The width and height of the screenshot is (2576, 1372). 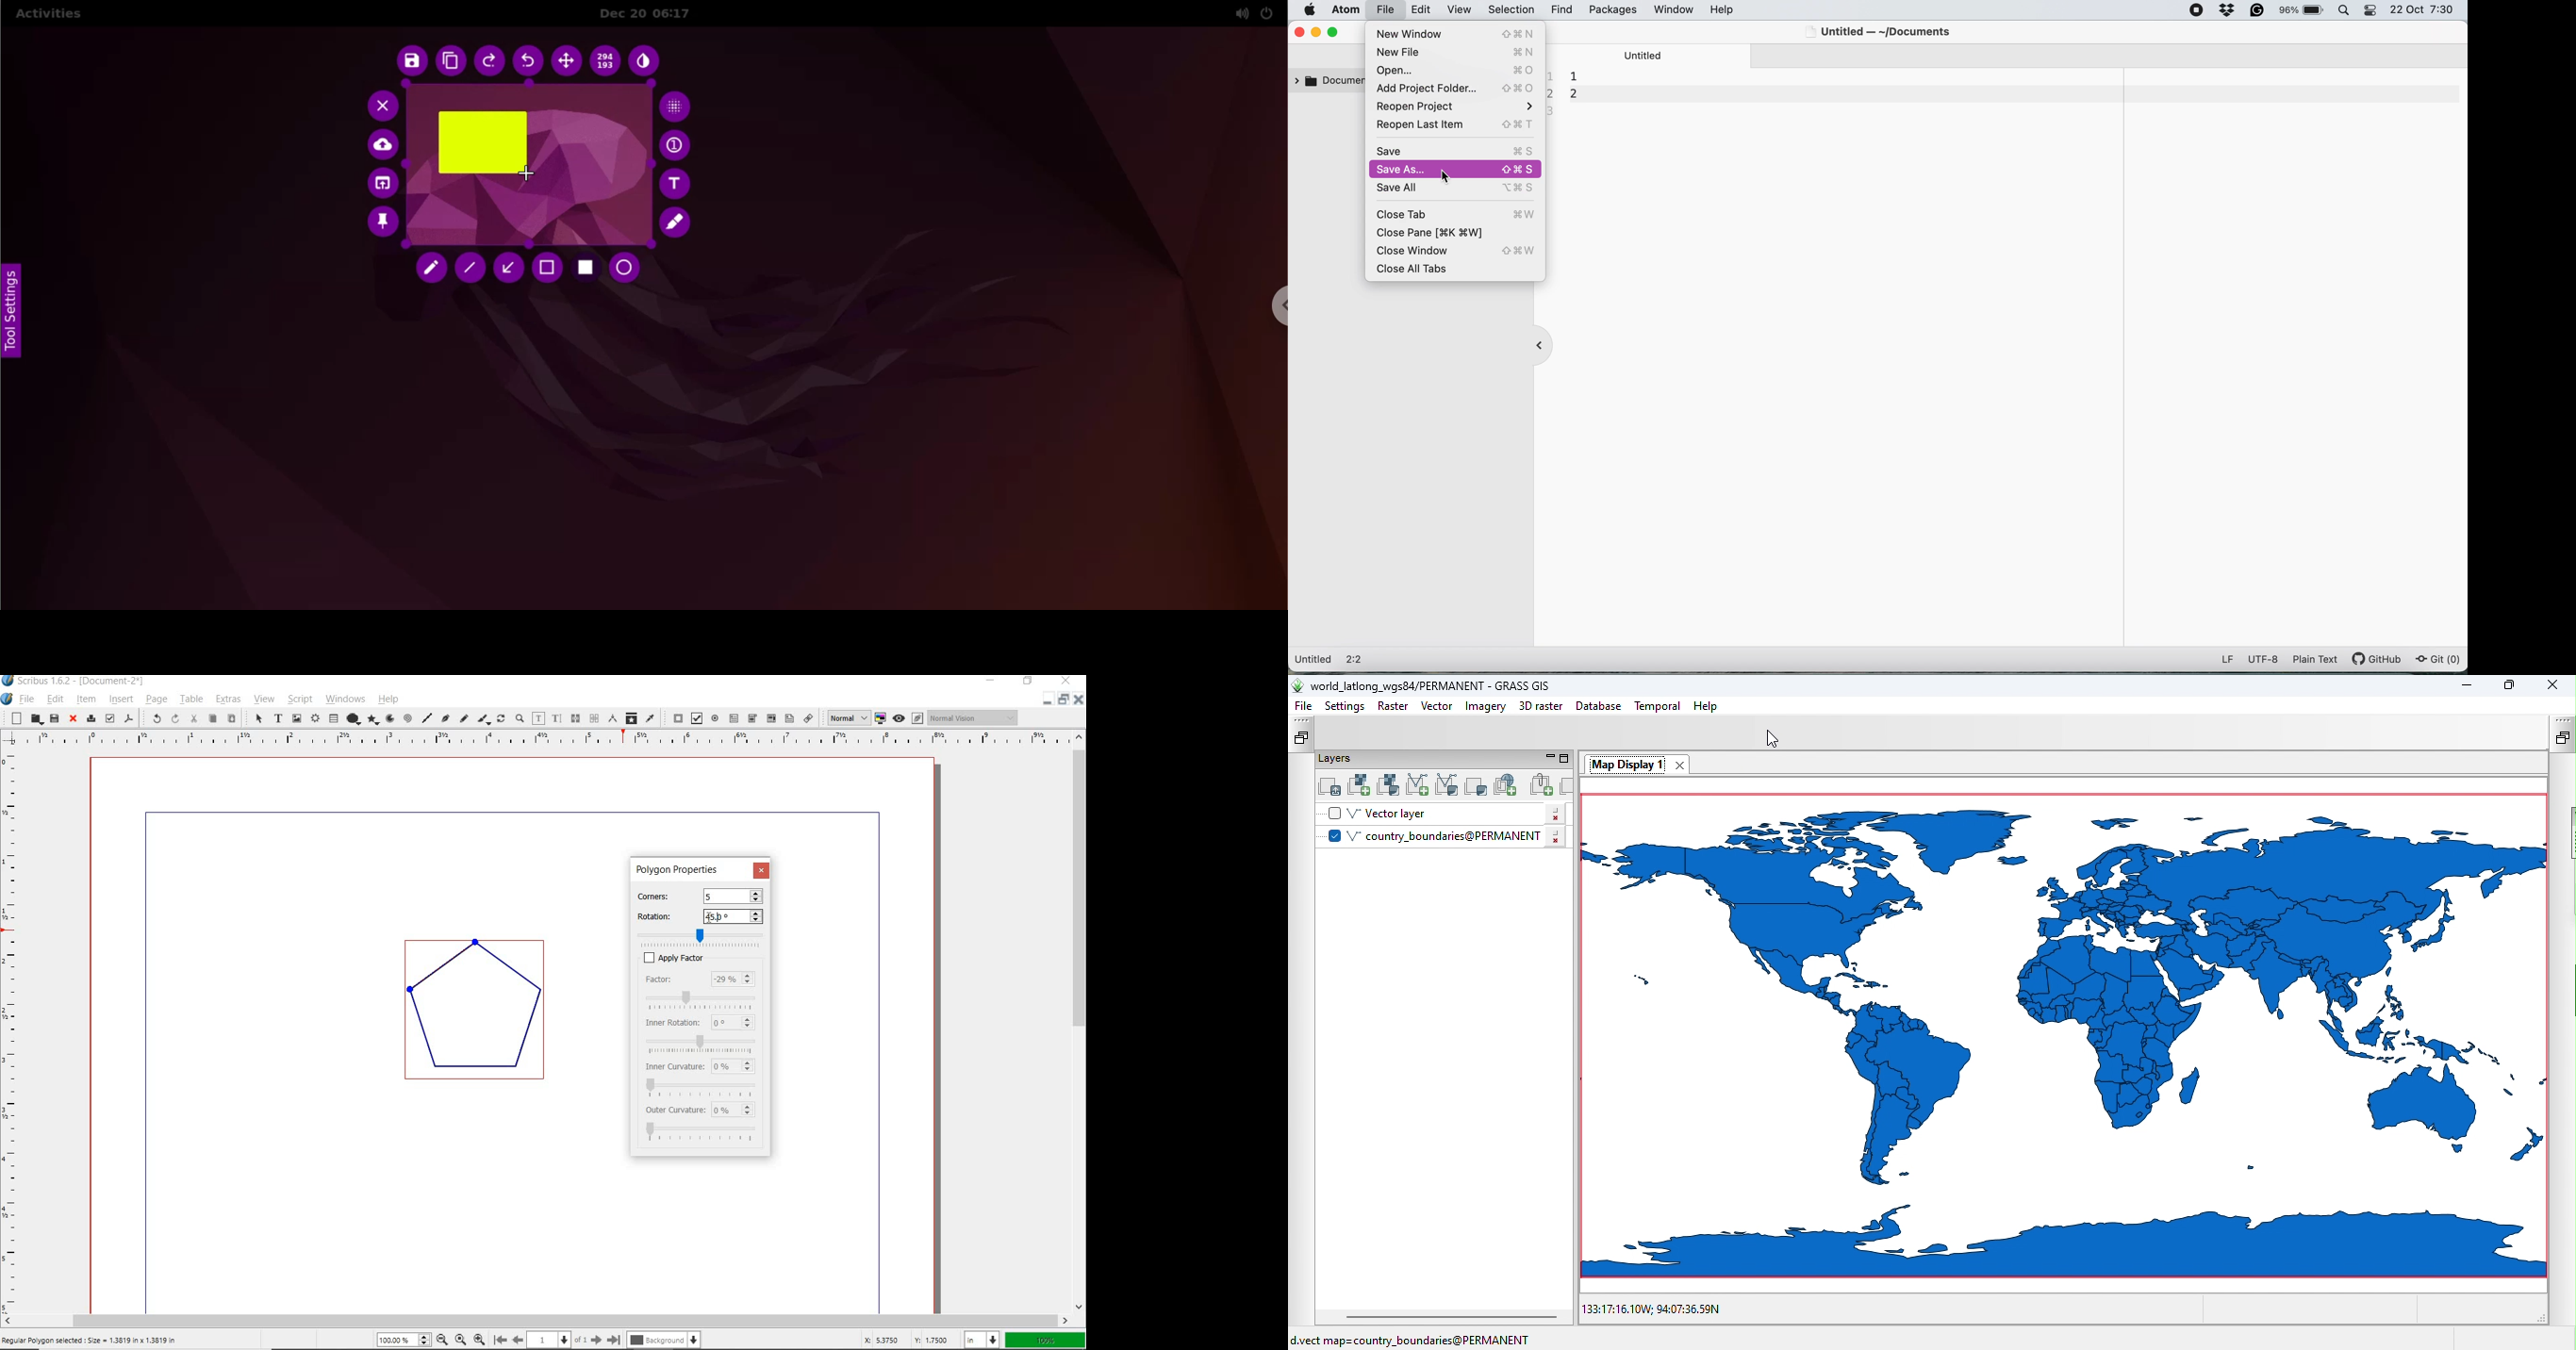 What do you see at coordinates (586, 270) in the screenshot?
I see `rectangle tool` at bounding box center [586, 270].